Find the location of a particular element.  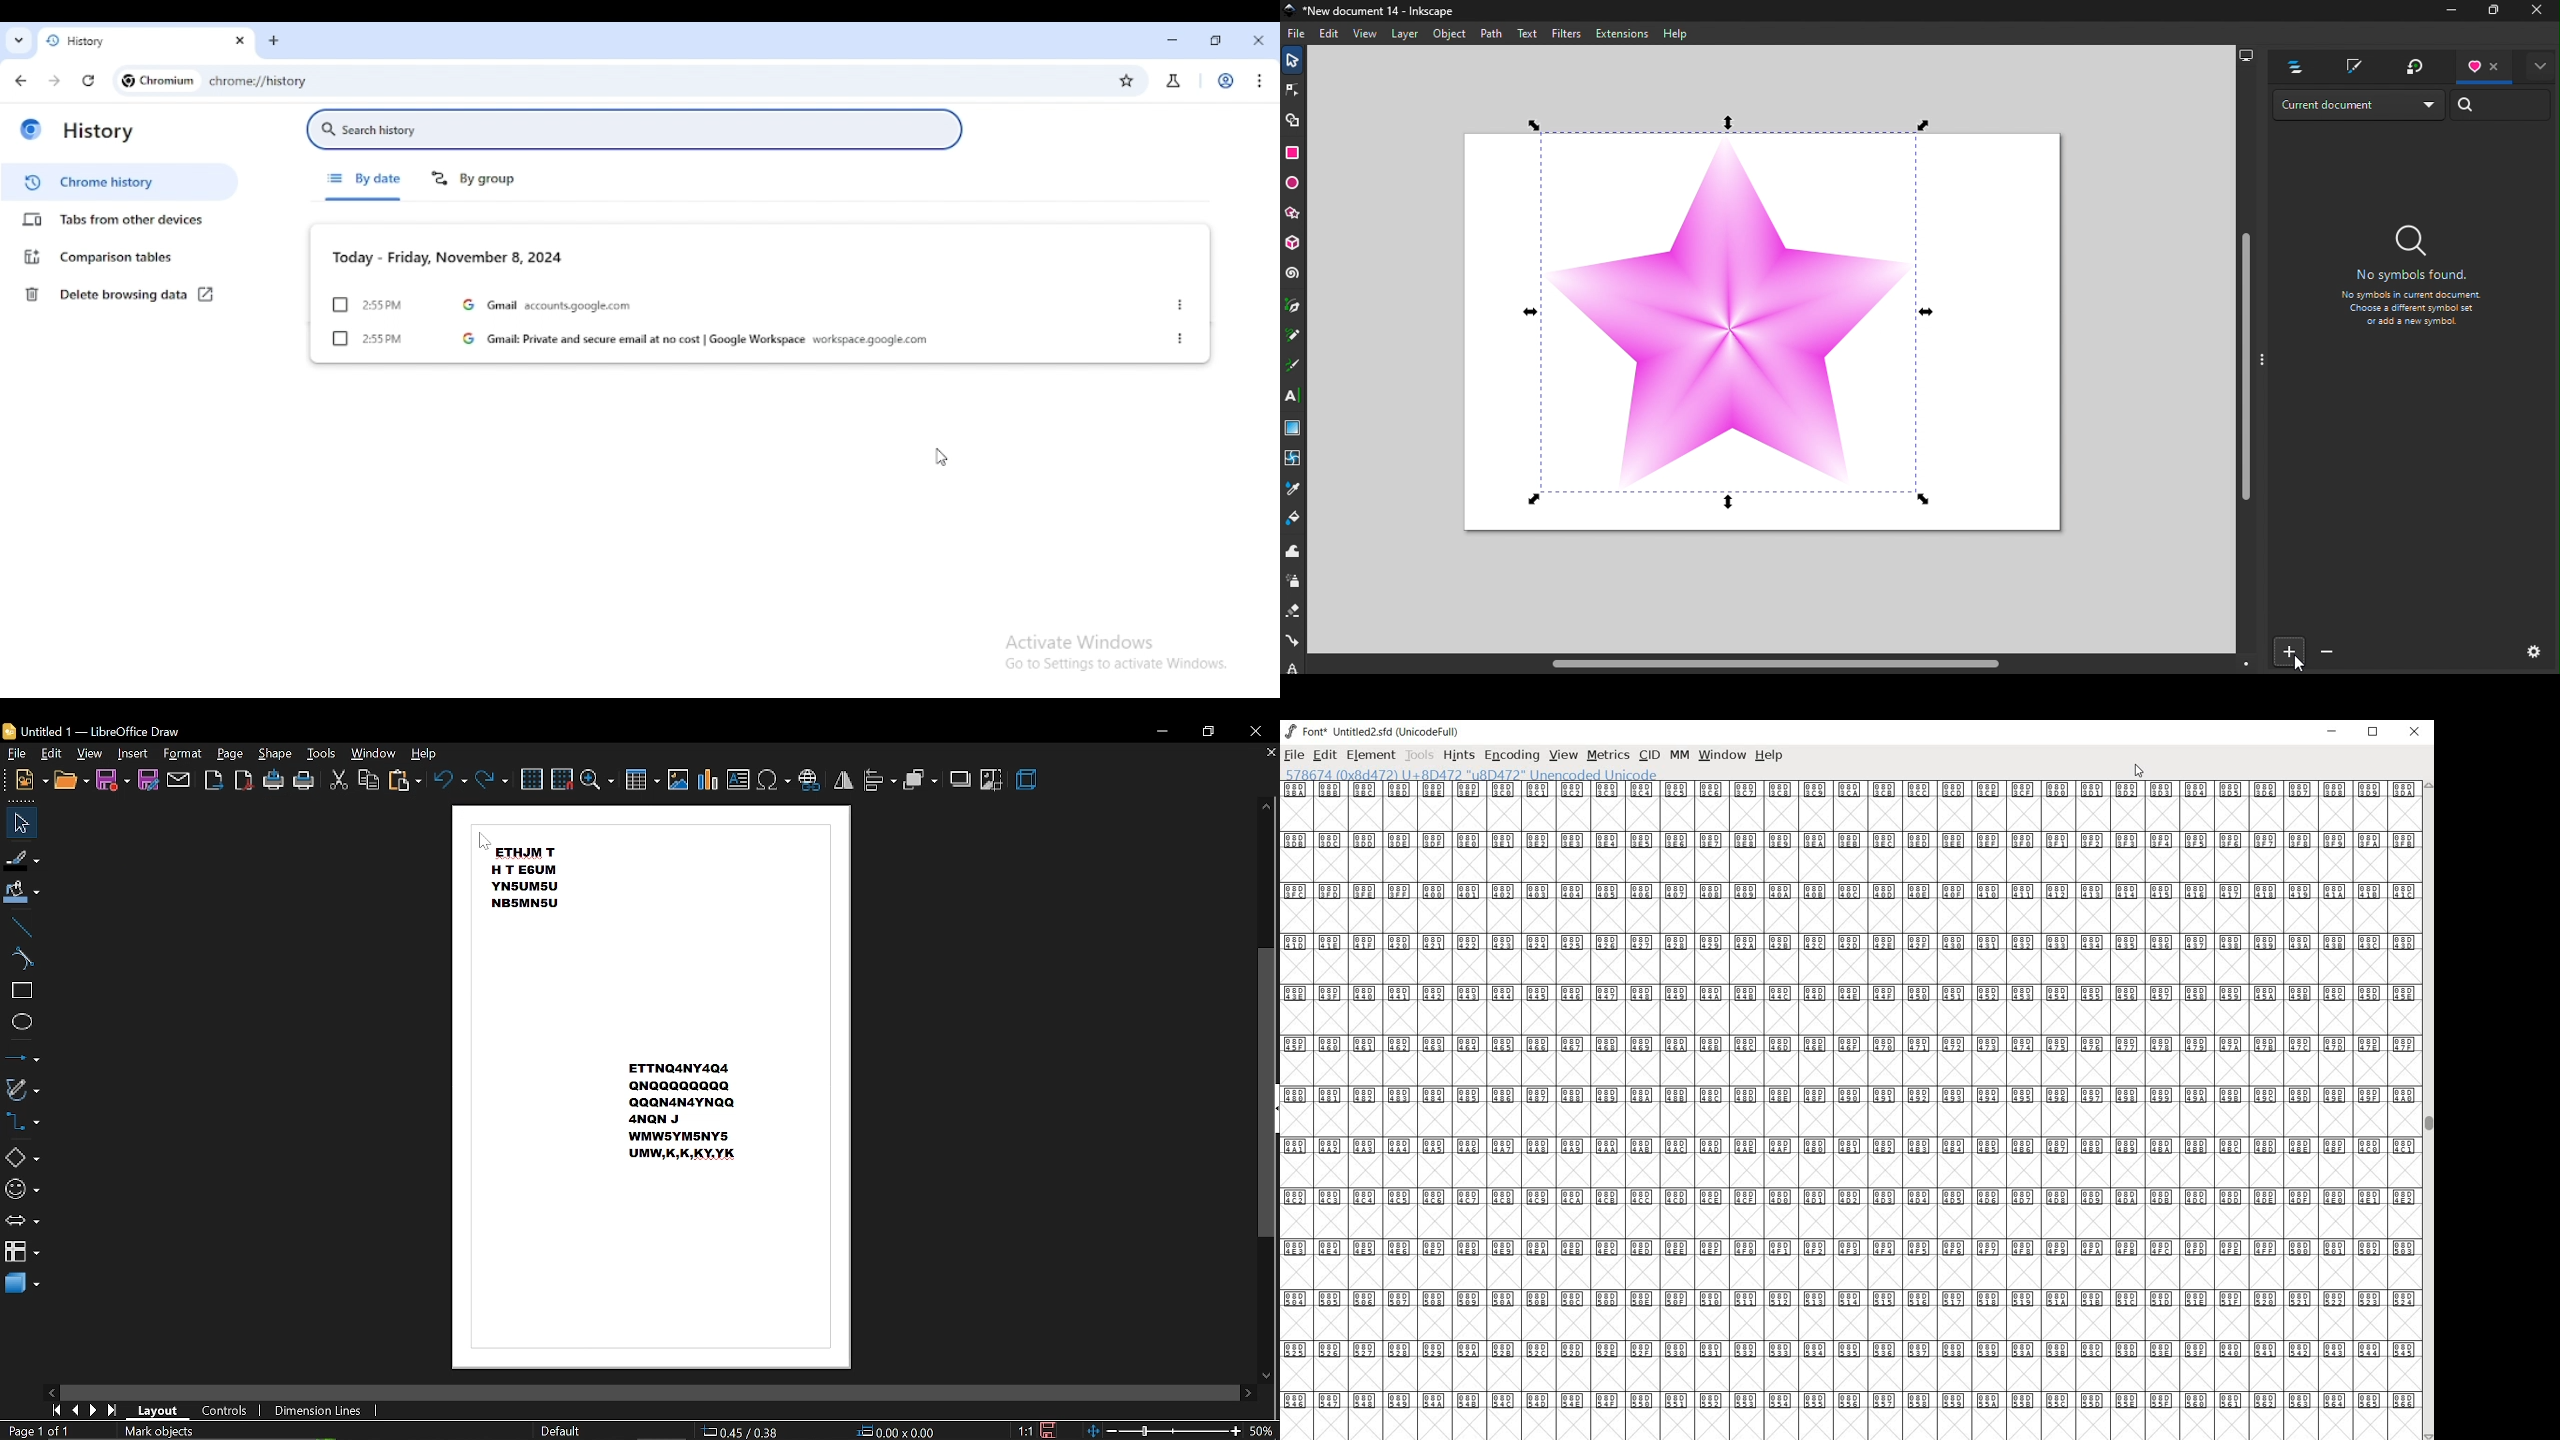

next page is located at coordinates (96, 1410).